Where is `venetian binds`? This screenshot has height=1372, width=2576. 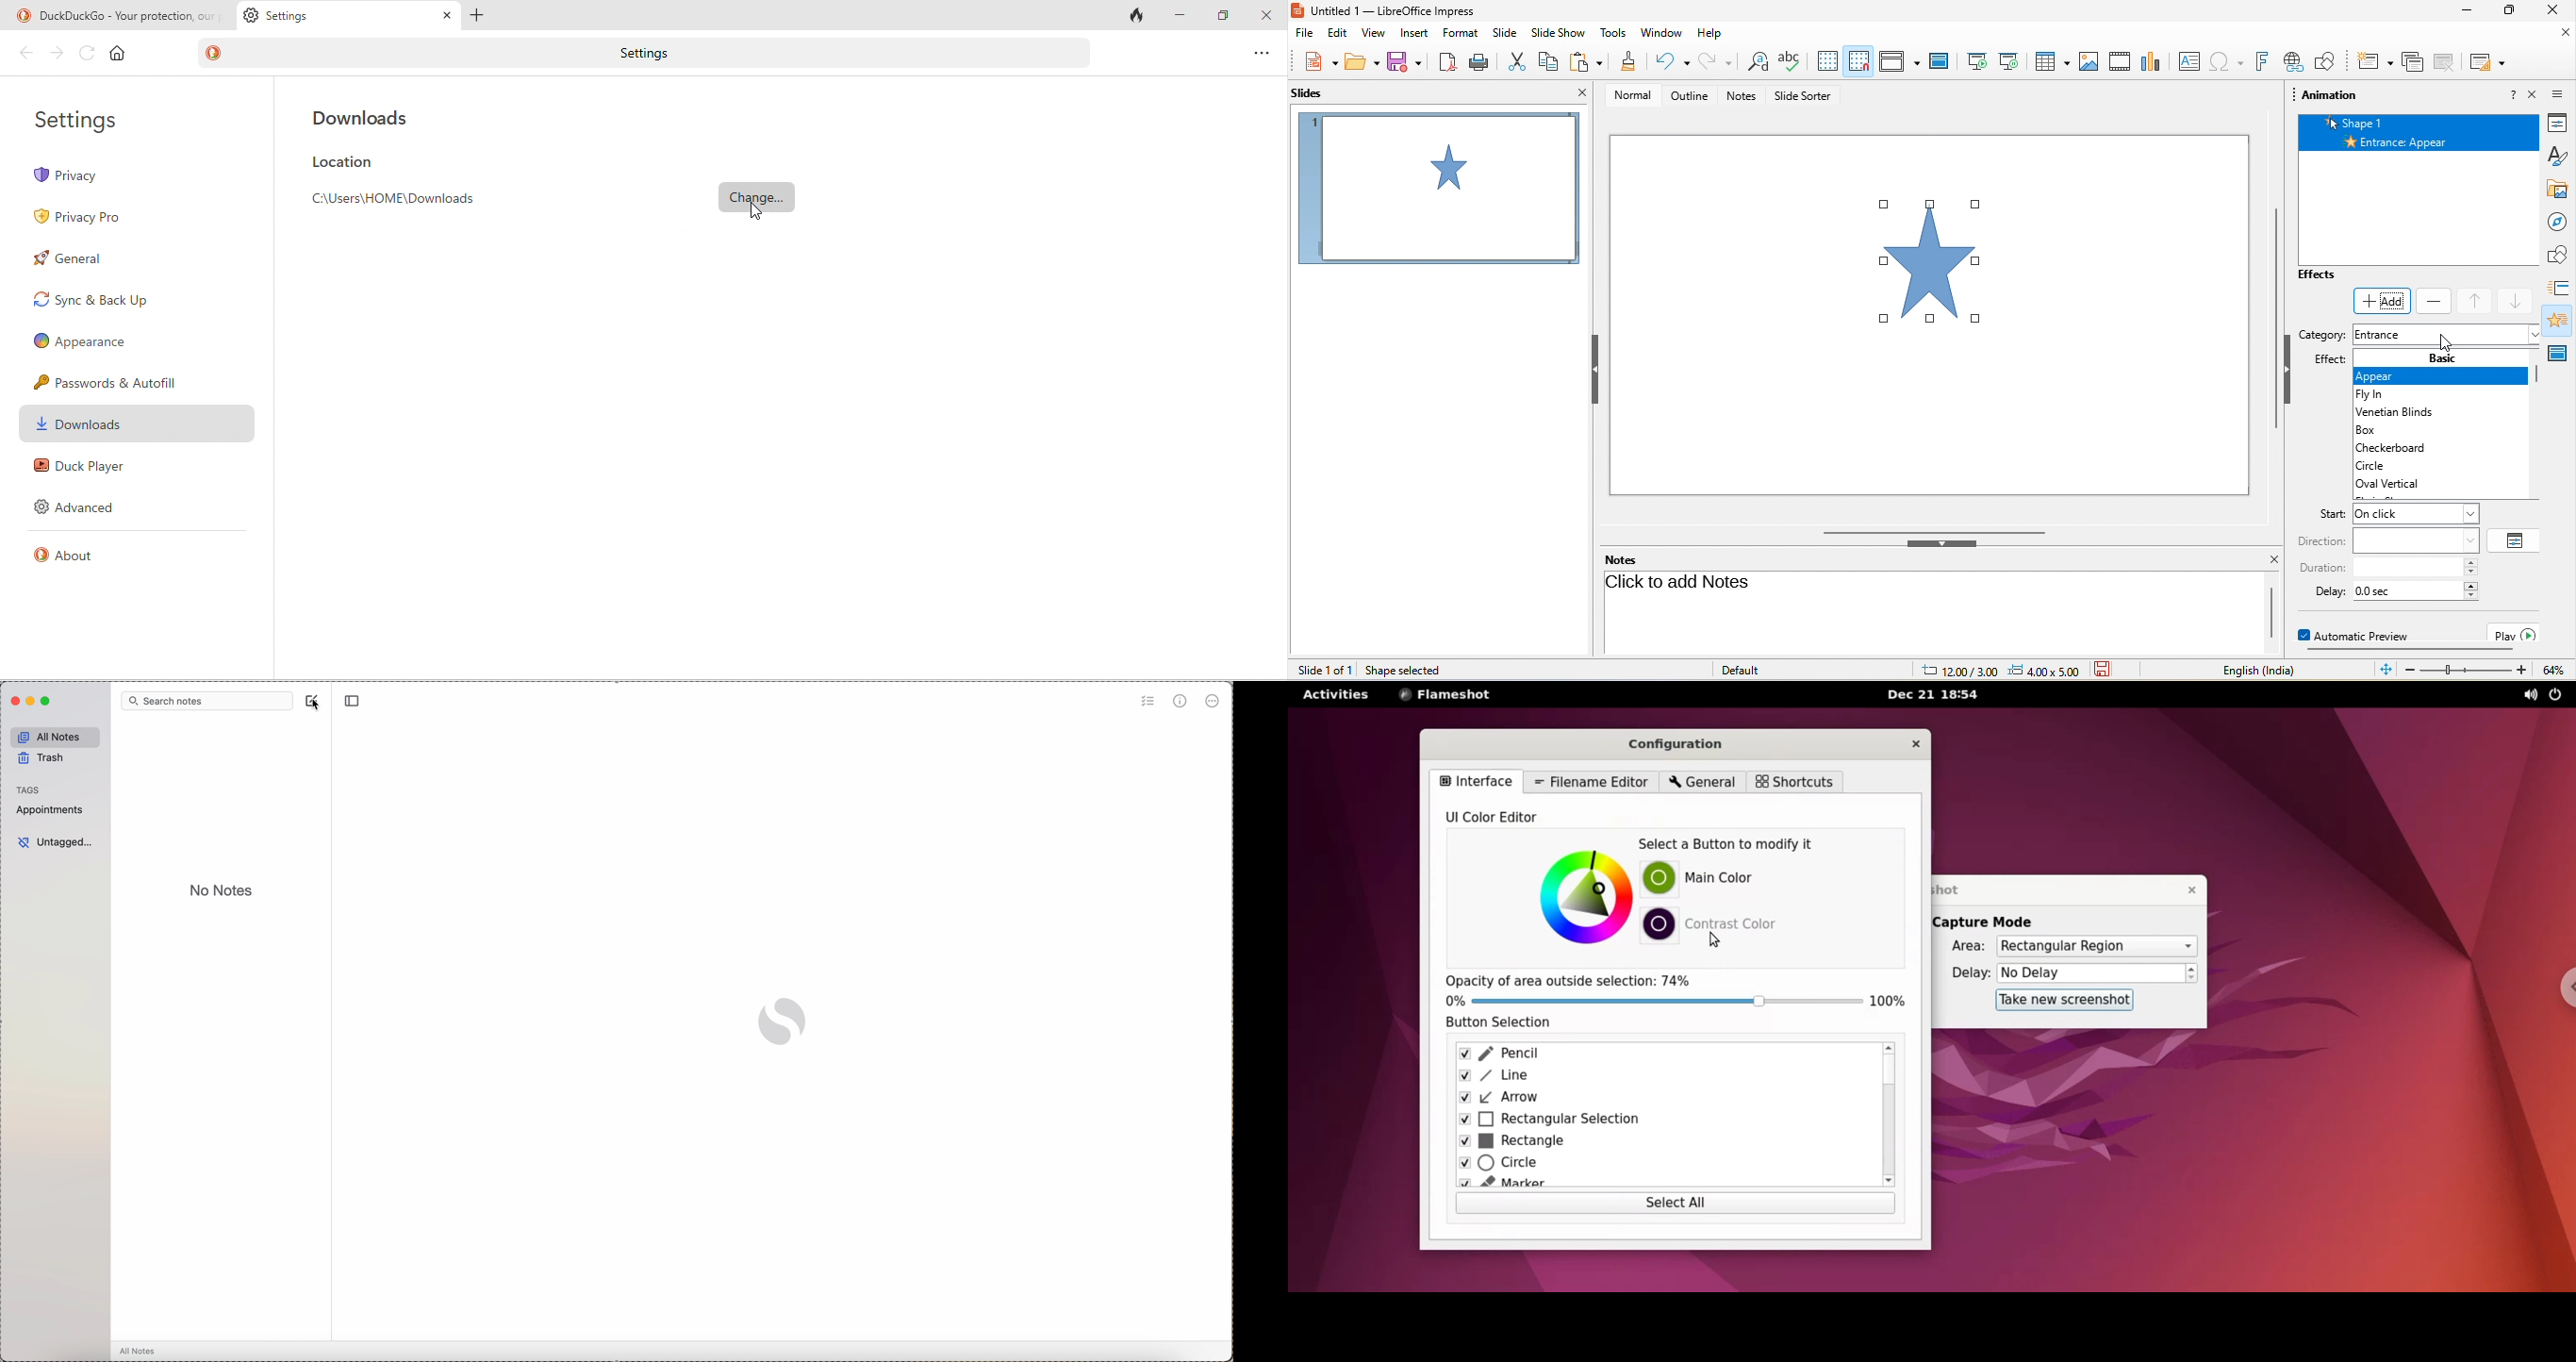
venetian binds is located at coordinates (2392, 413).